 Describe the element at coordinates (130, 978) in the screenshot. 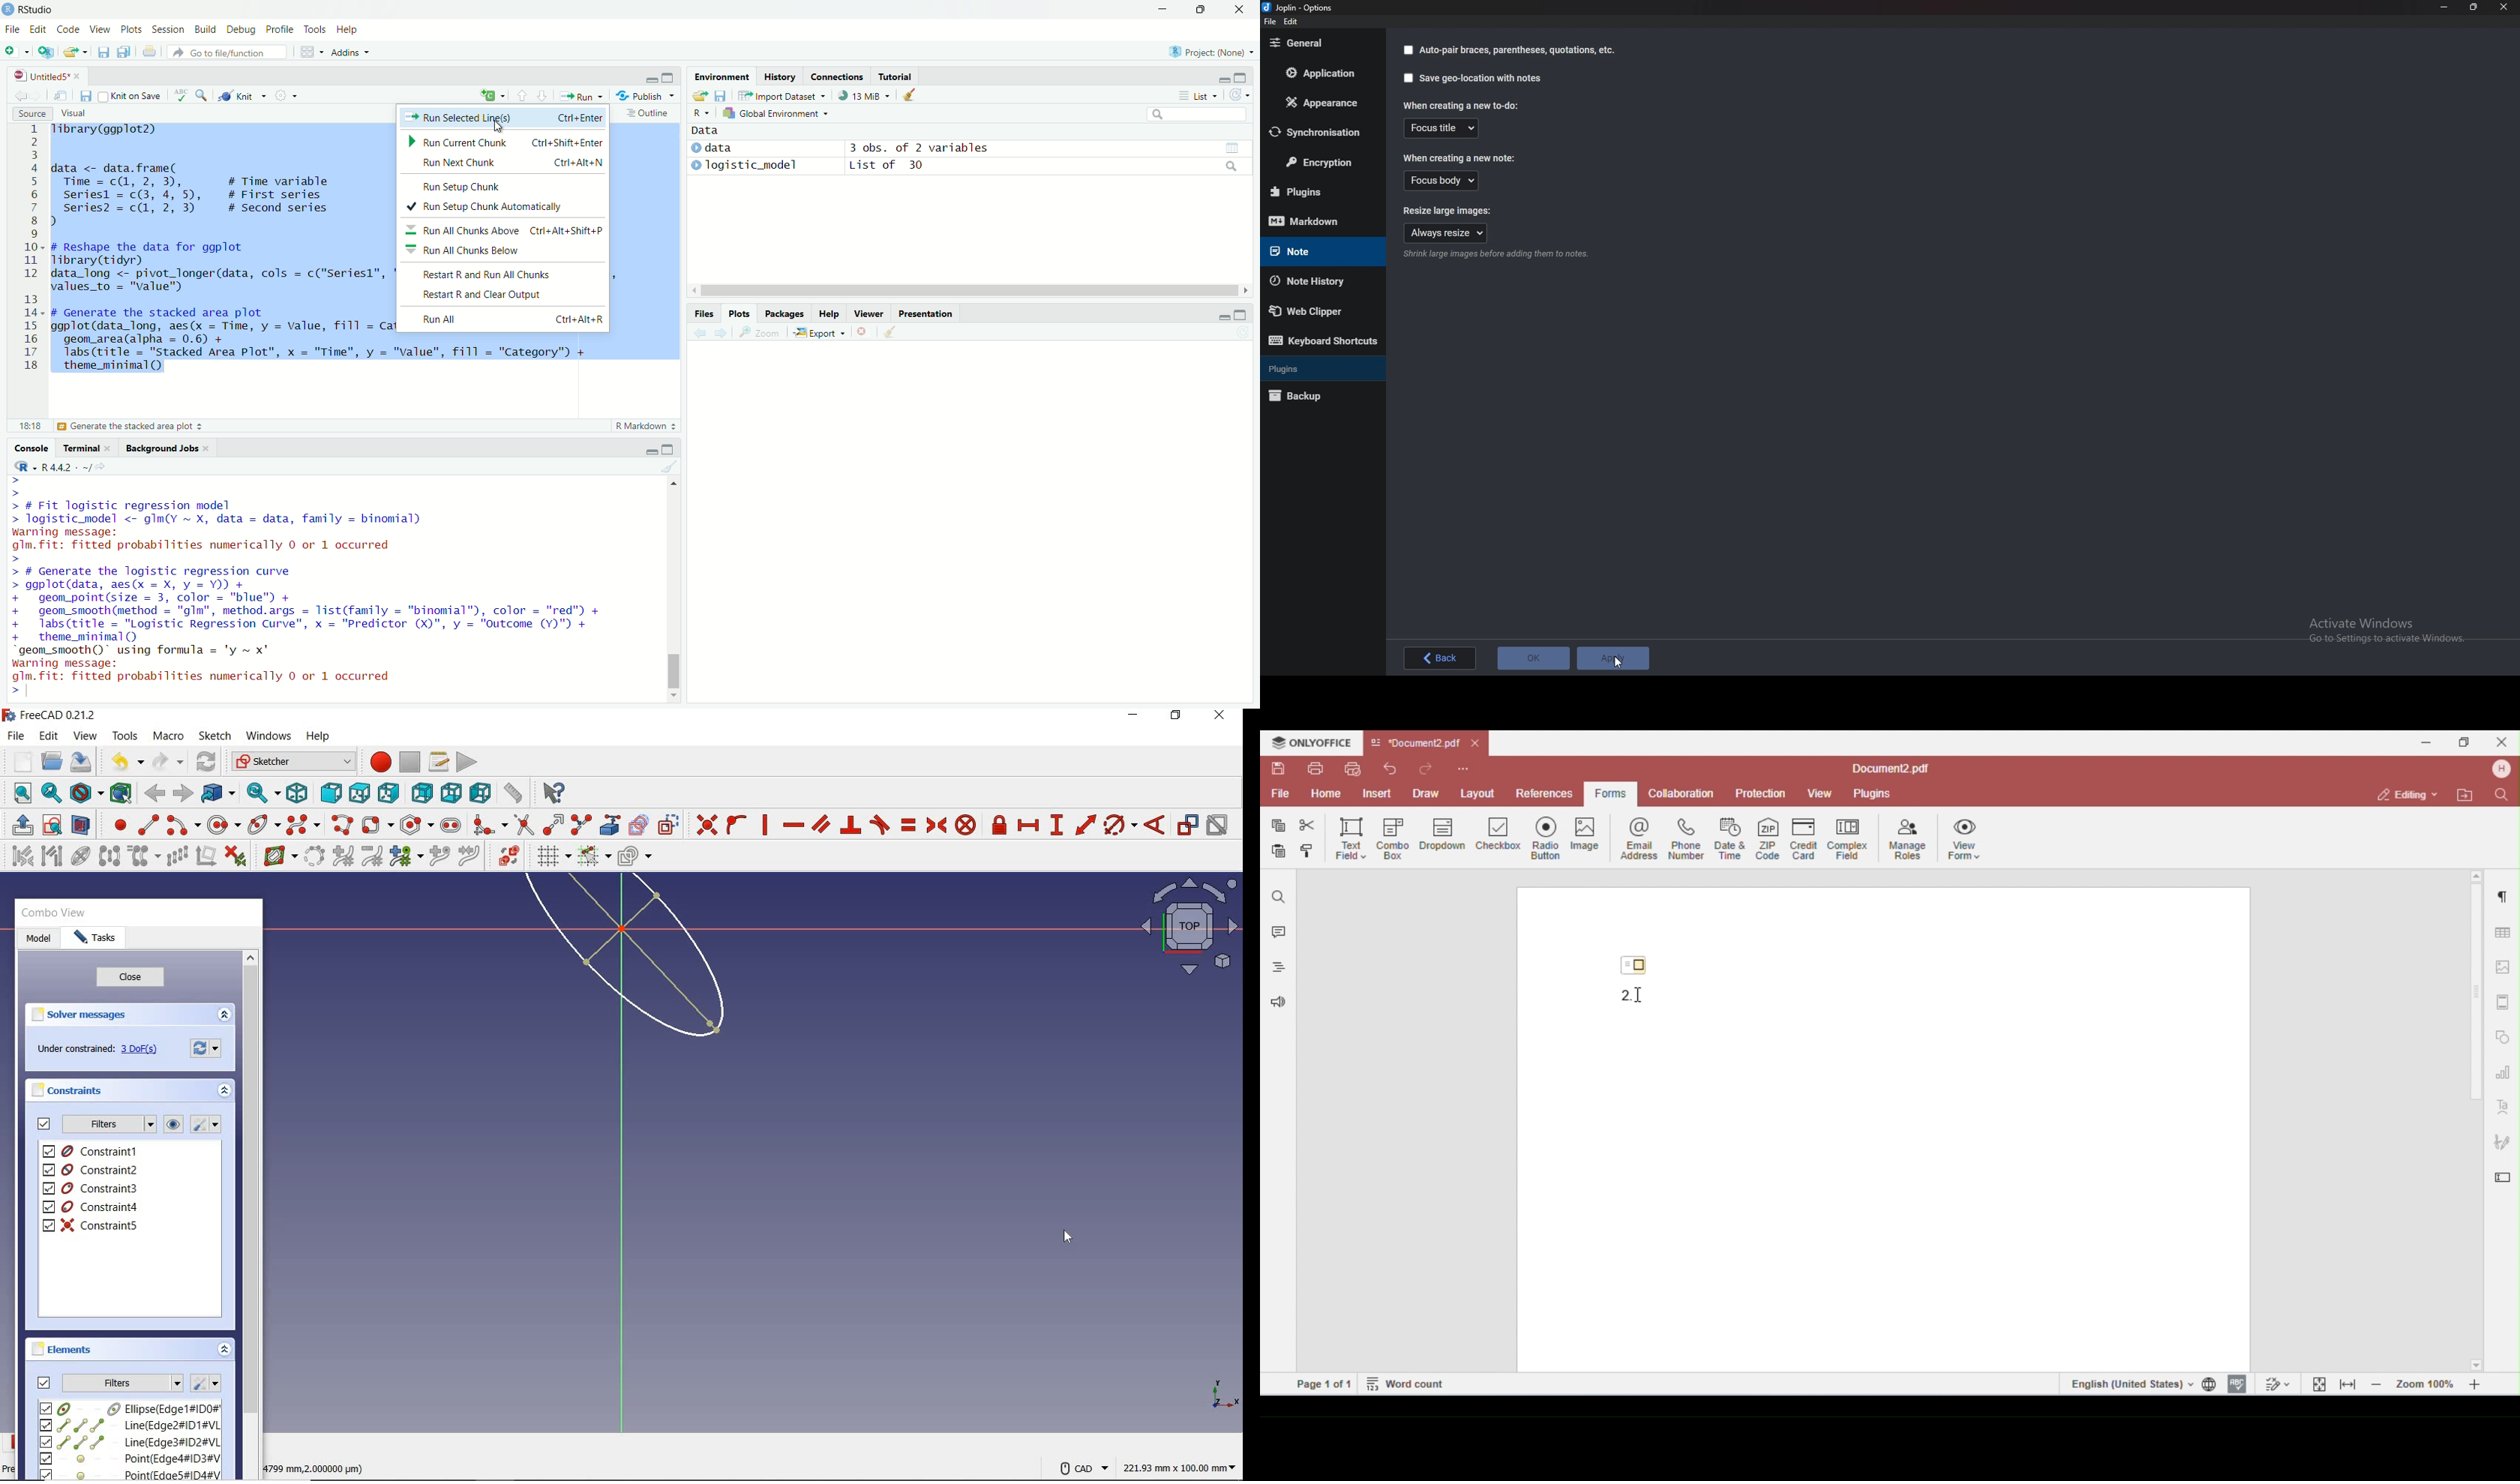

I see `close` at that location.